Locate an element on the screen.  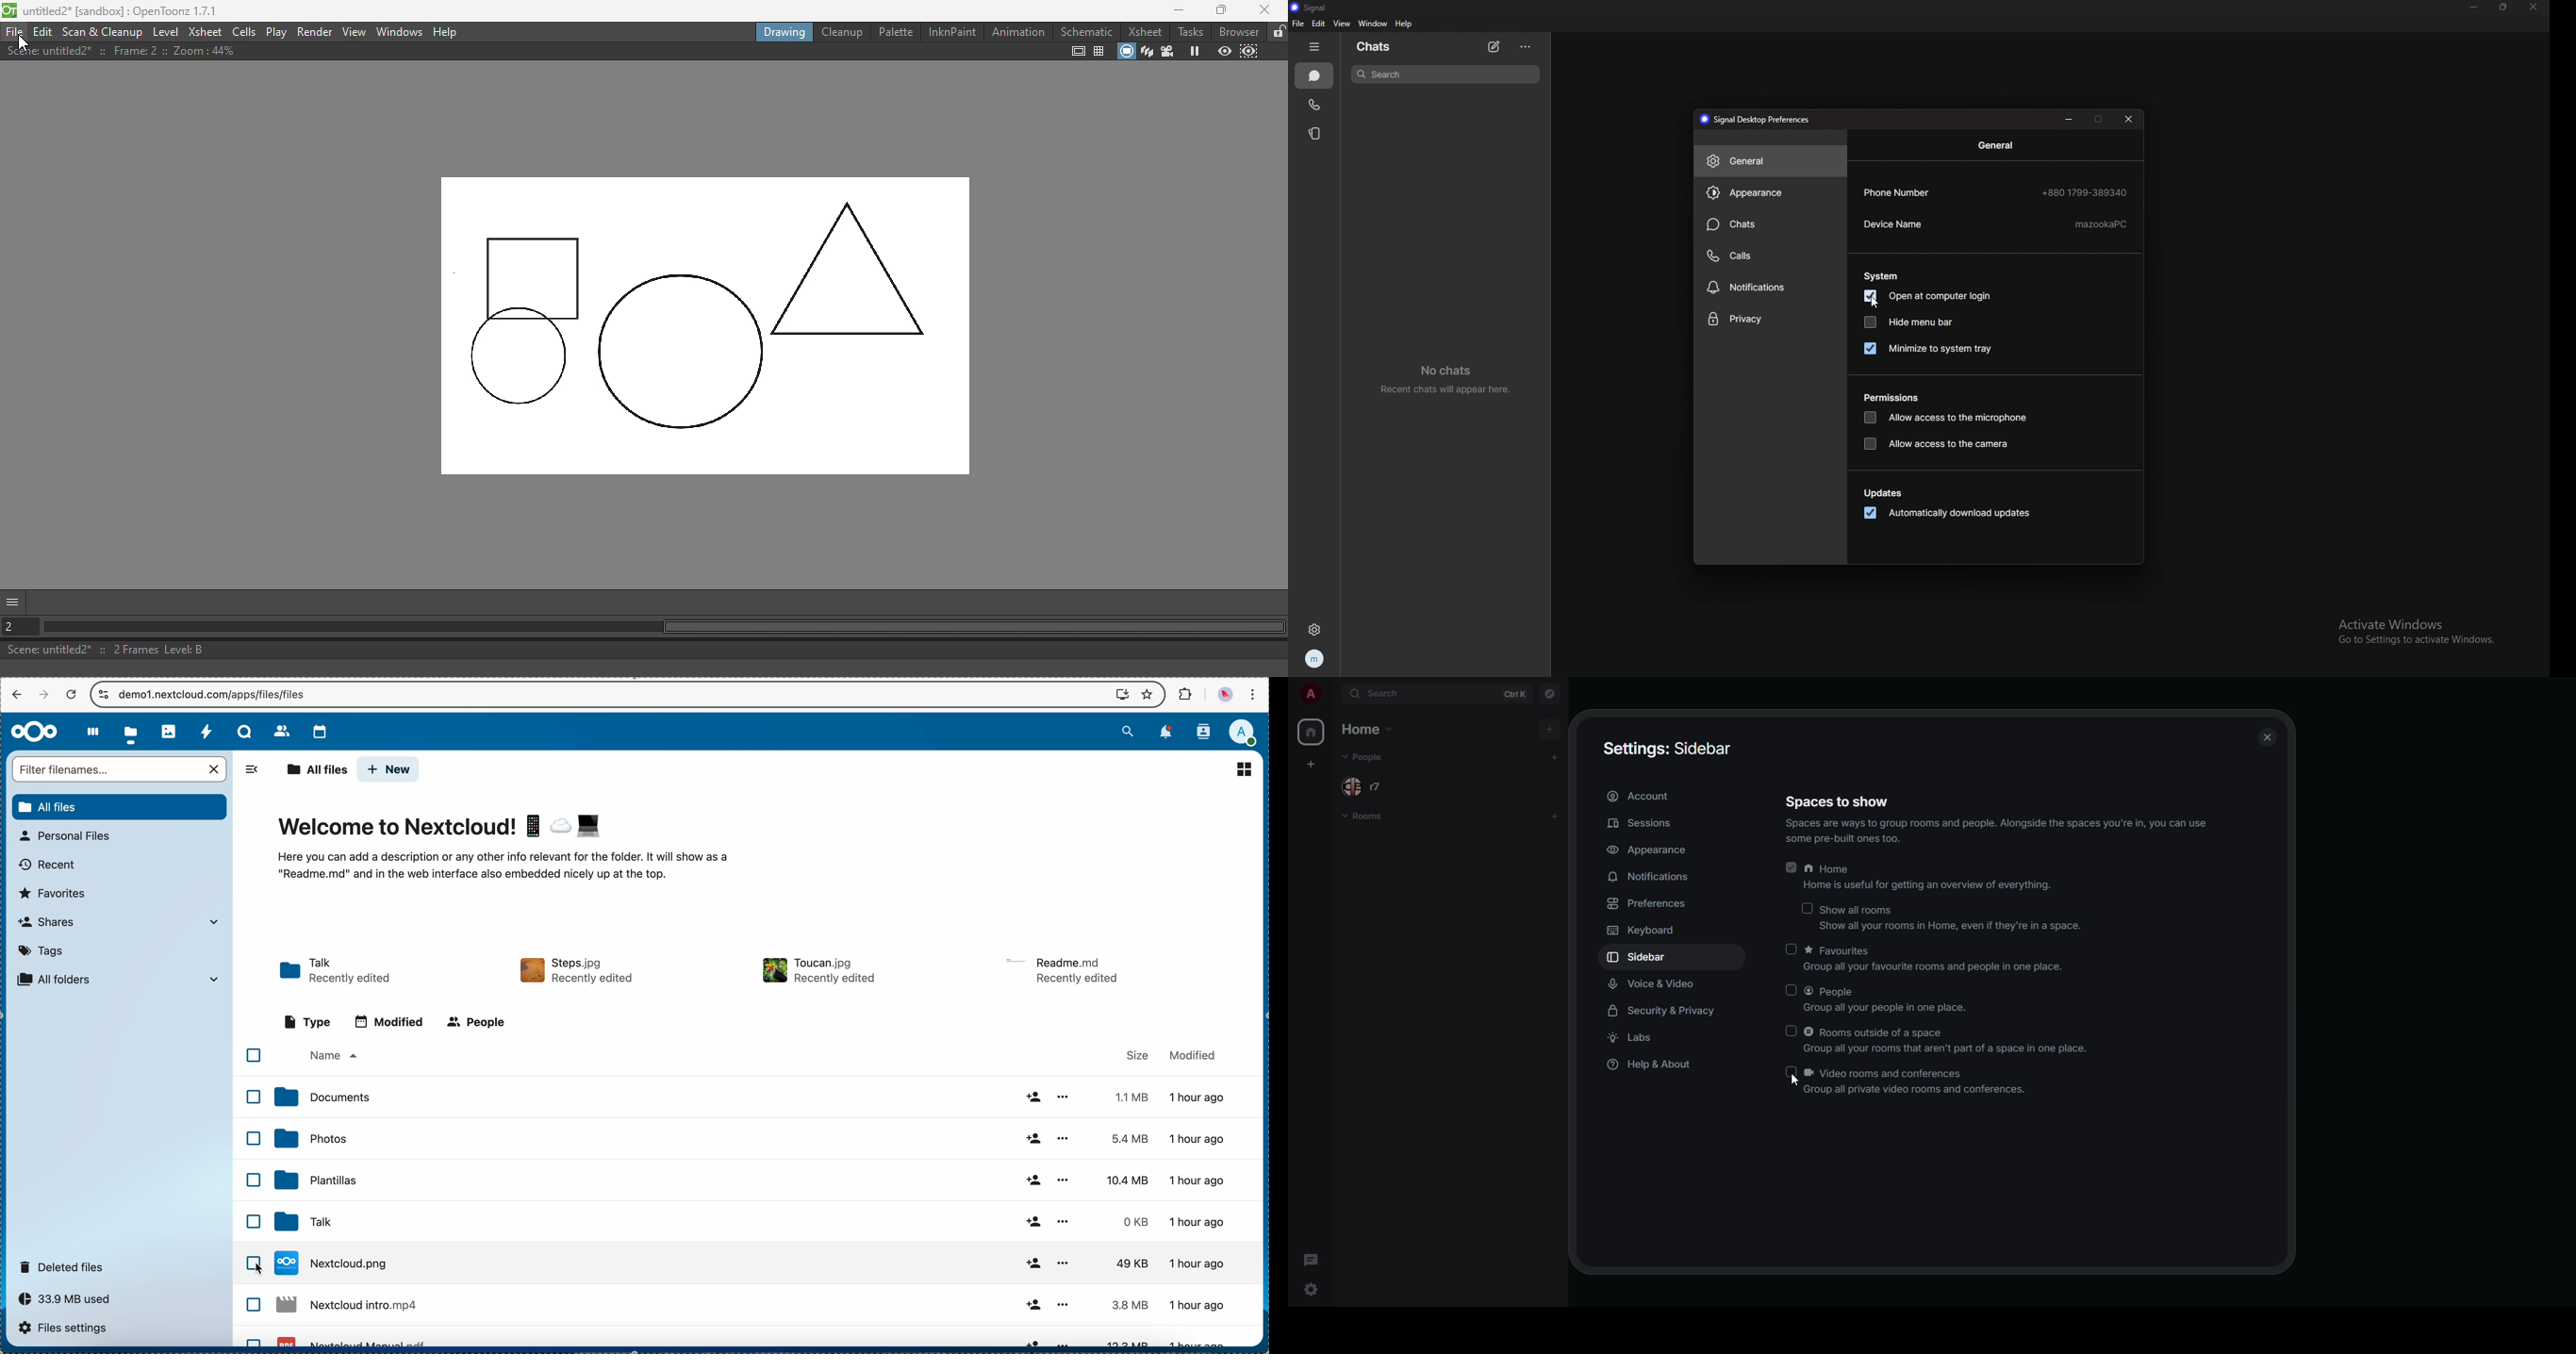
click to enable is located at coordinates (1805, 908).